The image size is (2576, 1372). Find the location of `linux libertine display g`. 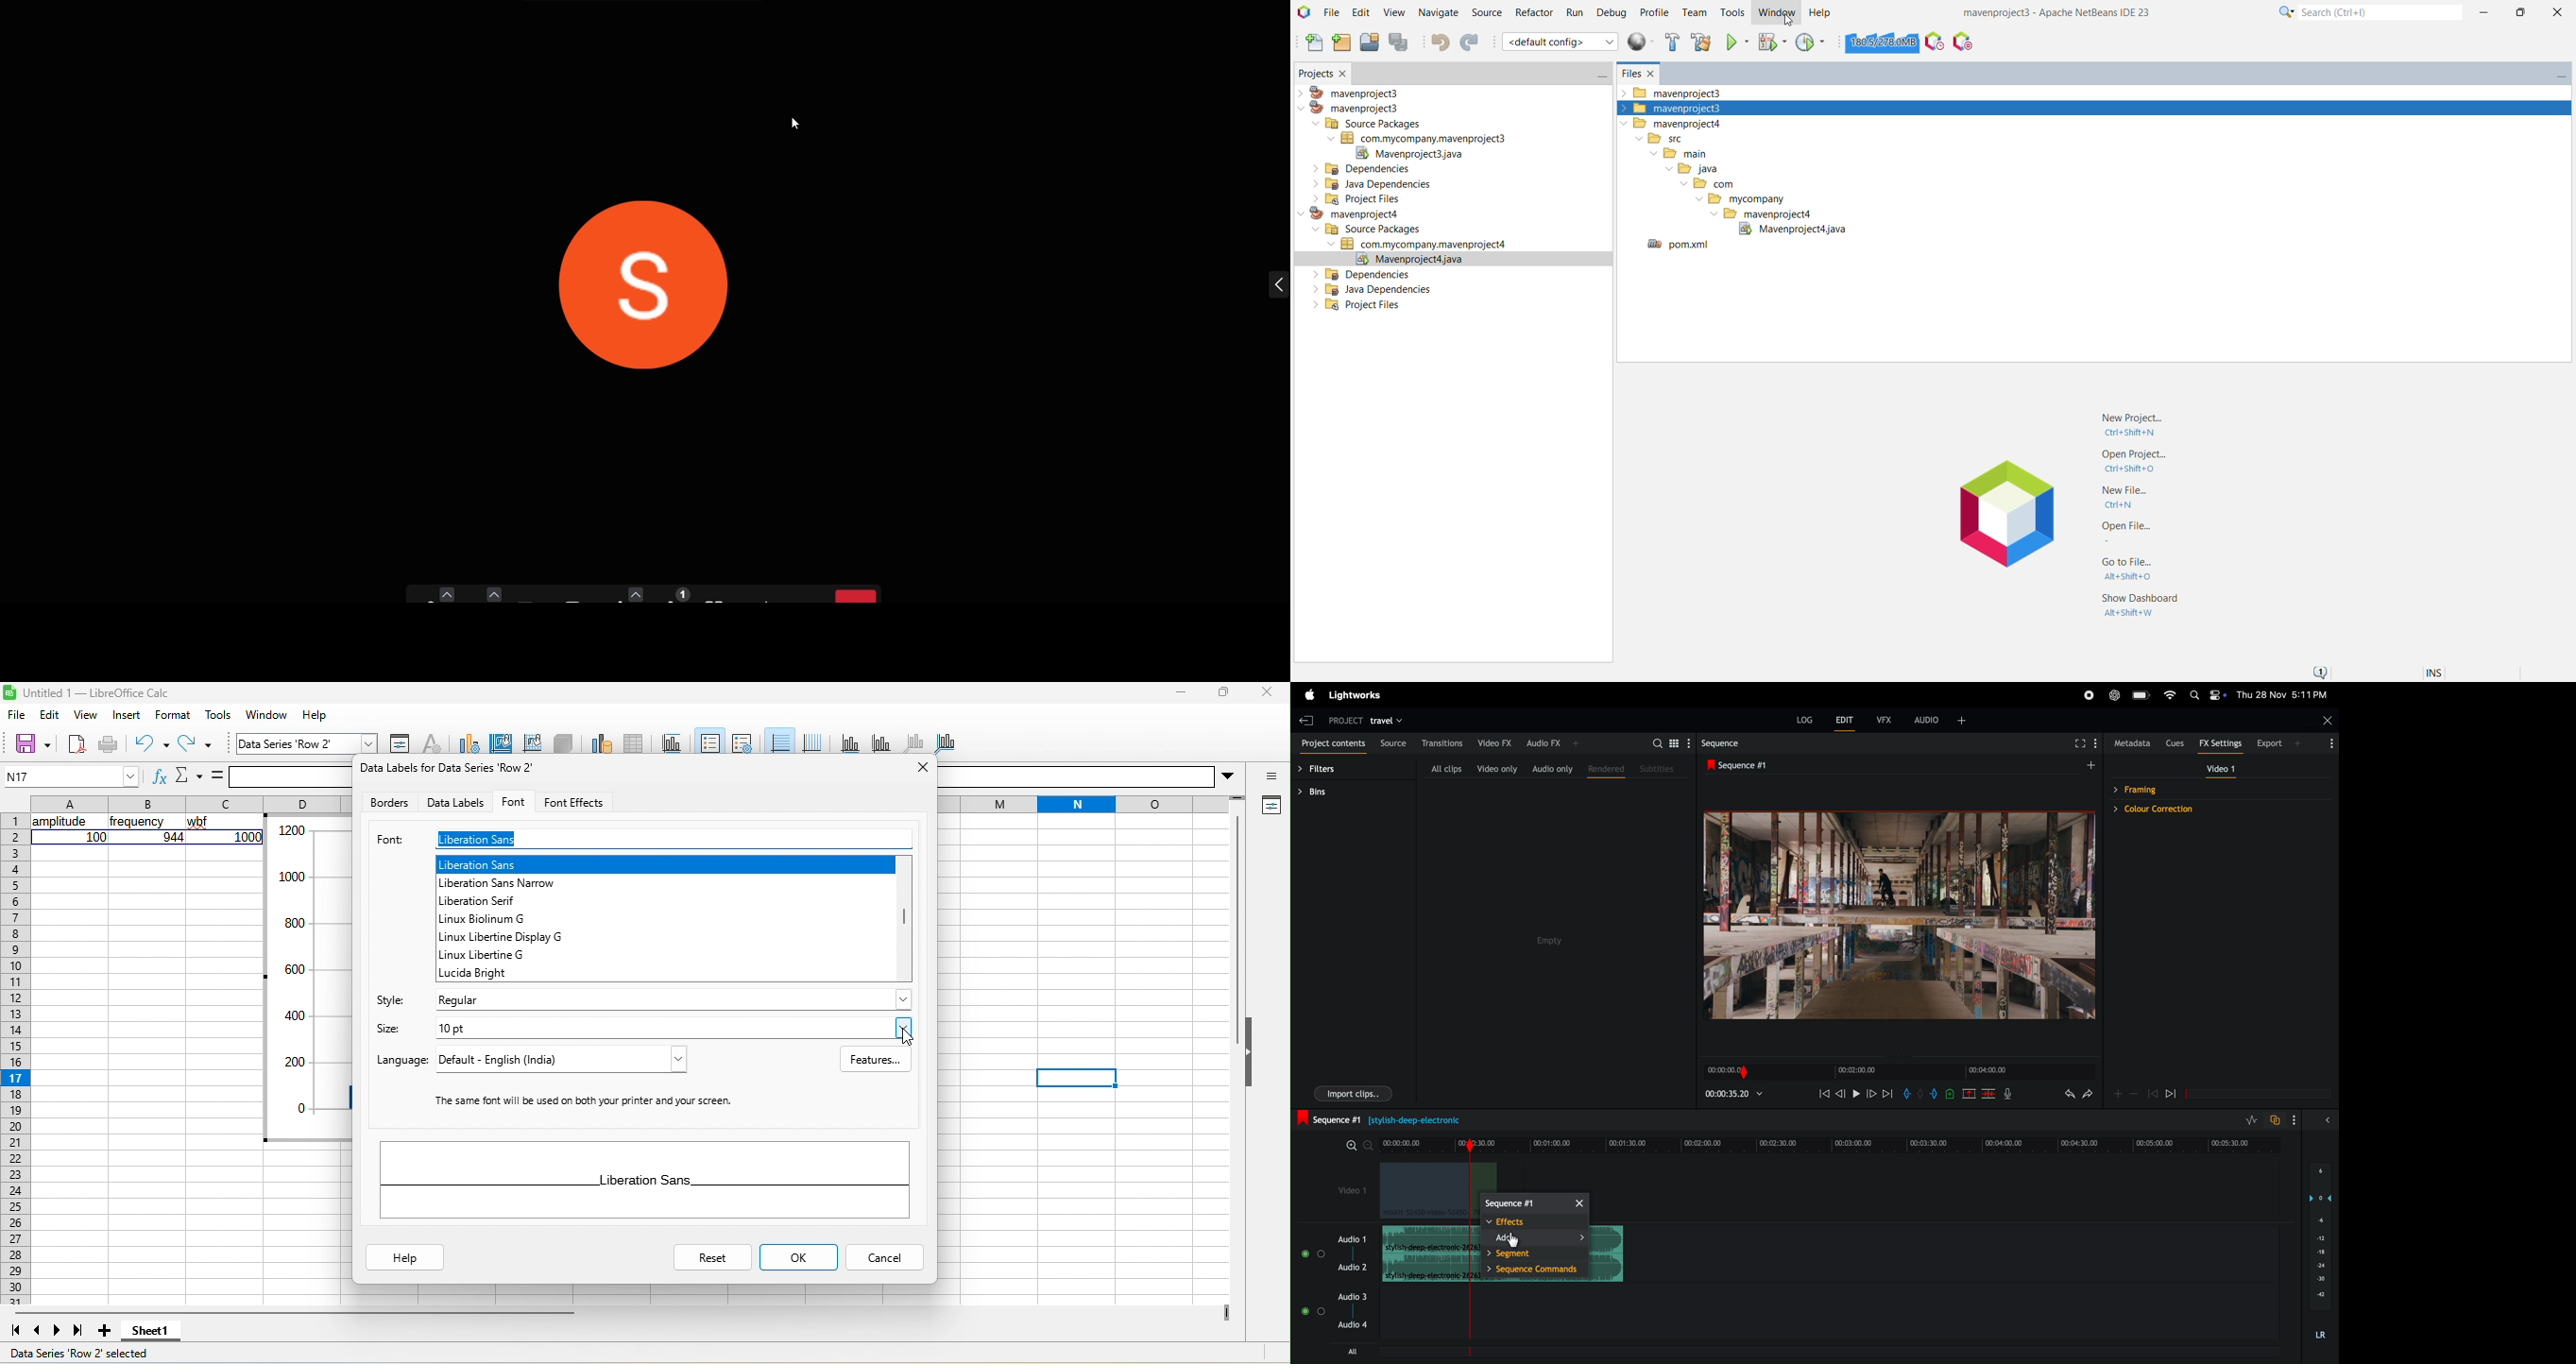

linux libertine display g is located at coordinates (503, 937).